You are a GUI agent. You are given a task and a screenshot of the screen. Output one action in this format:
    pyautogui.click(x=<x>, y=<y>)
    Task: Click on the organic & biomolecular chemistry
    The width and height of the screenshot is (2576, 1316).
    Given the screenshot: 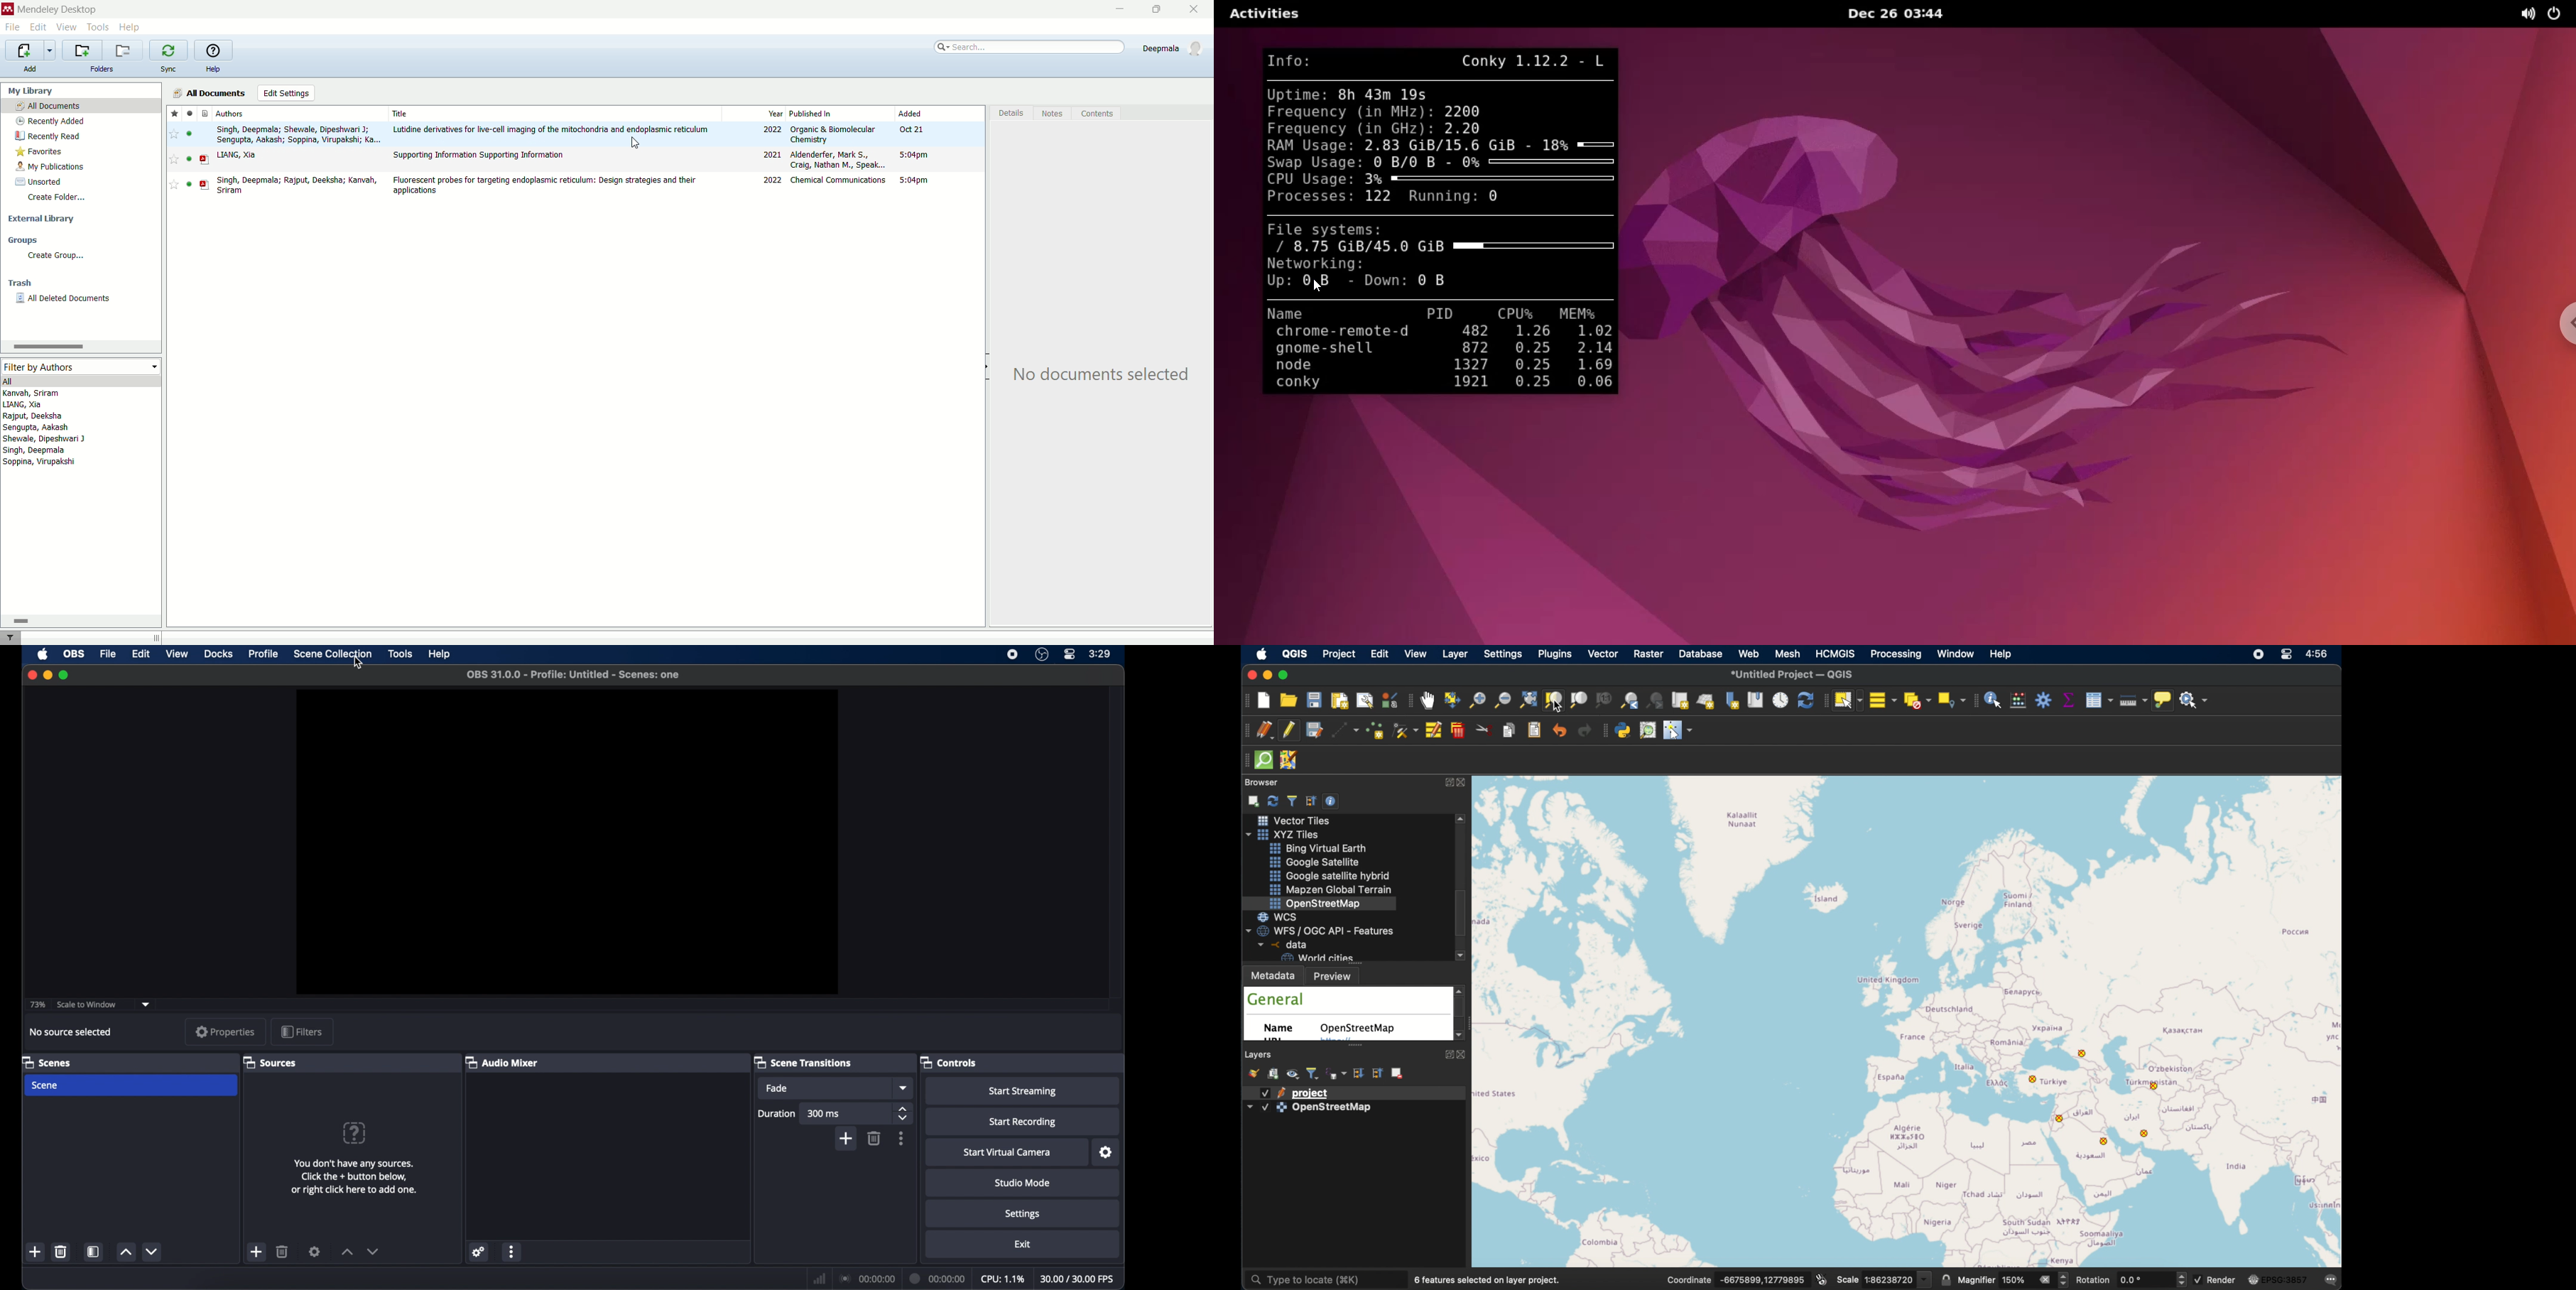 What is the action you would take?
    pyautogui.click(x=833, y=135)
    